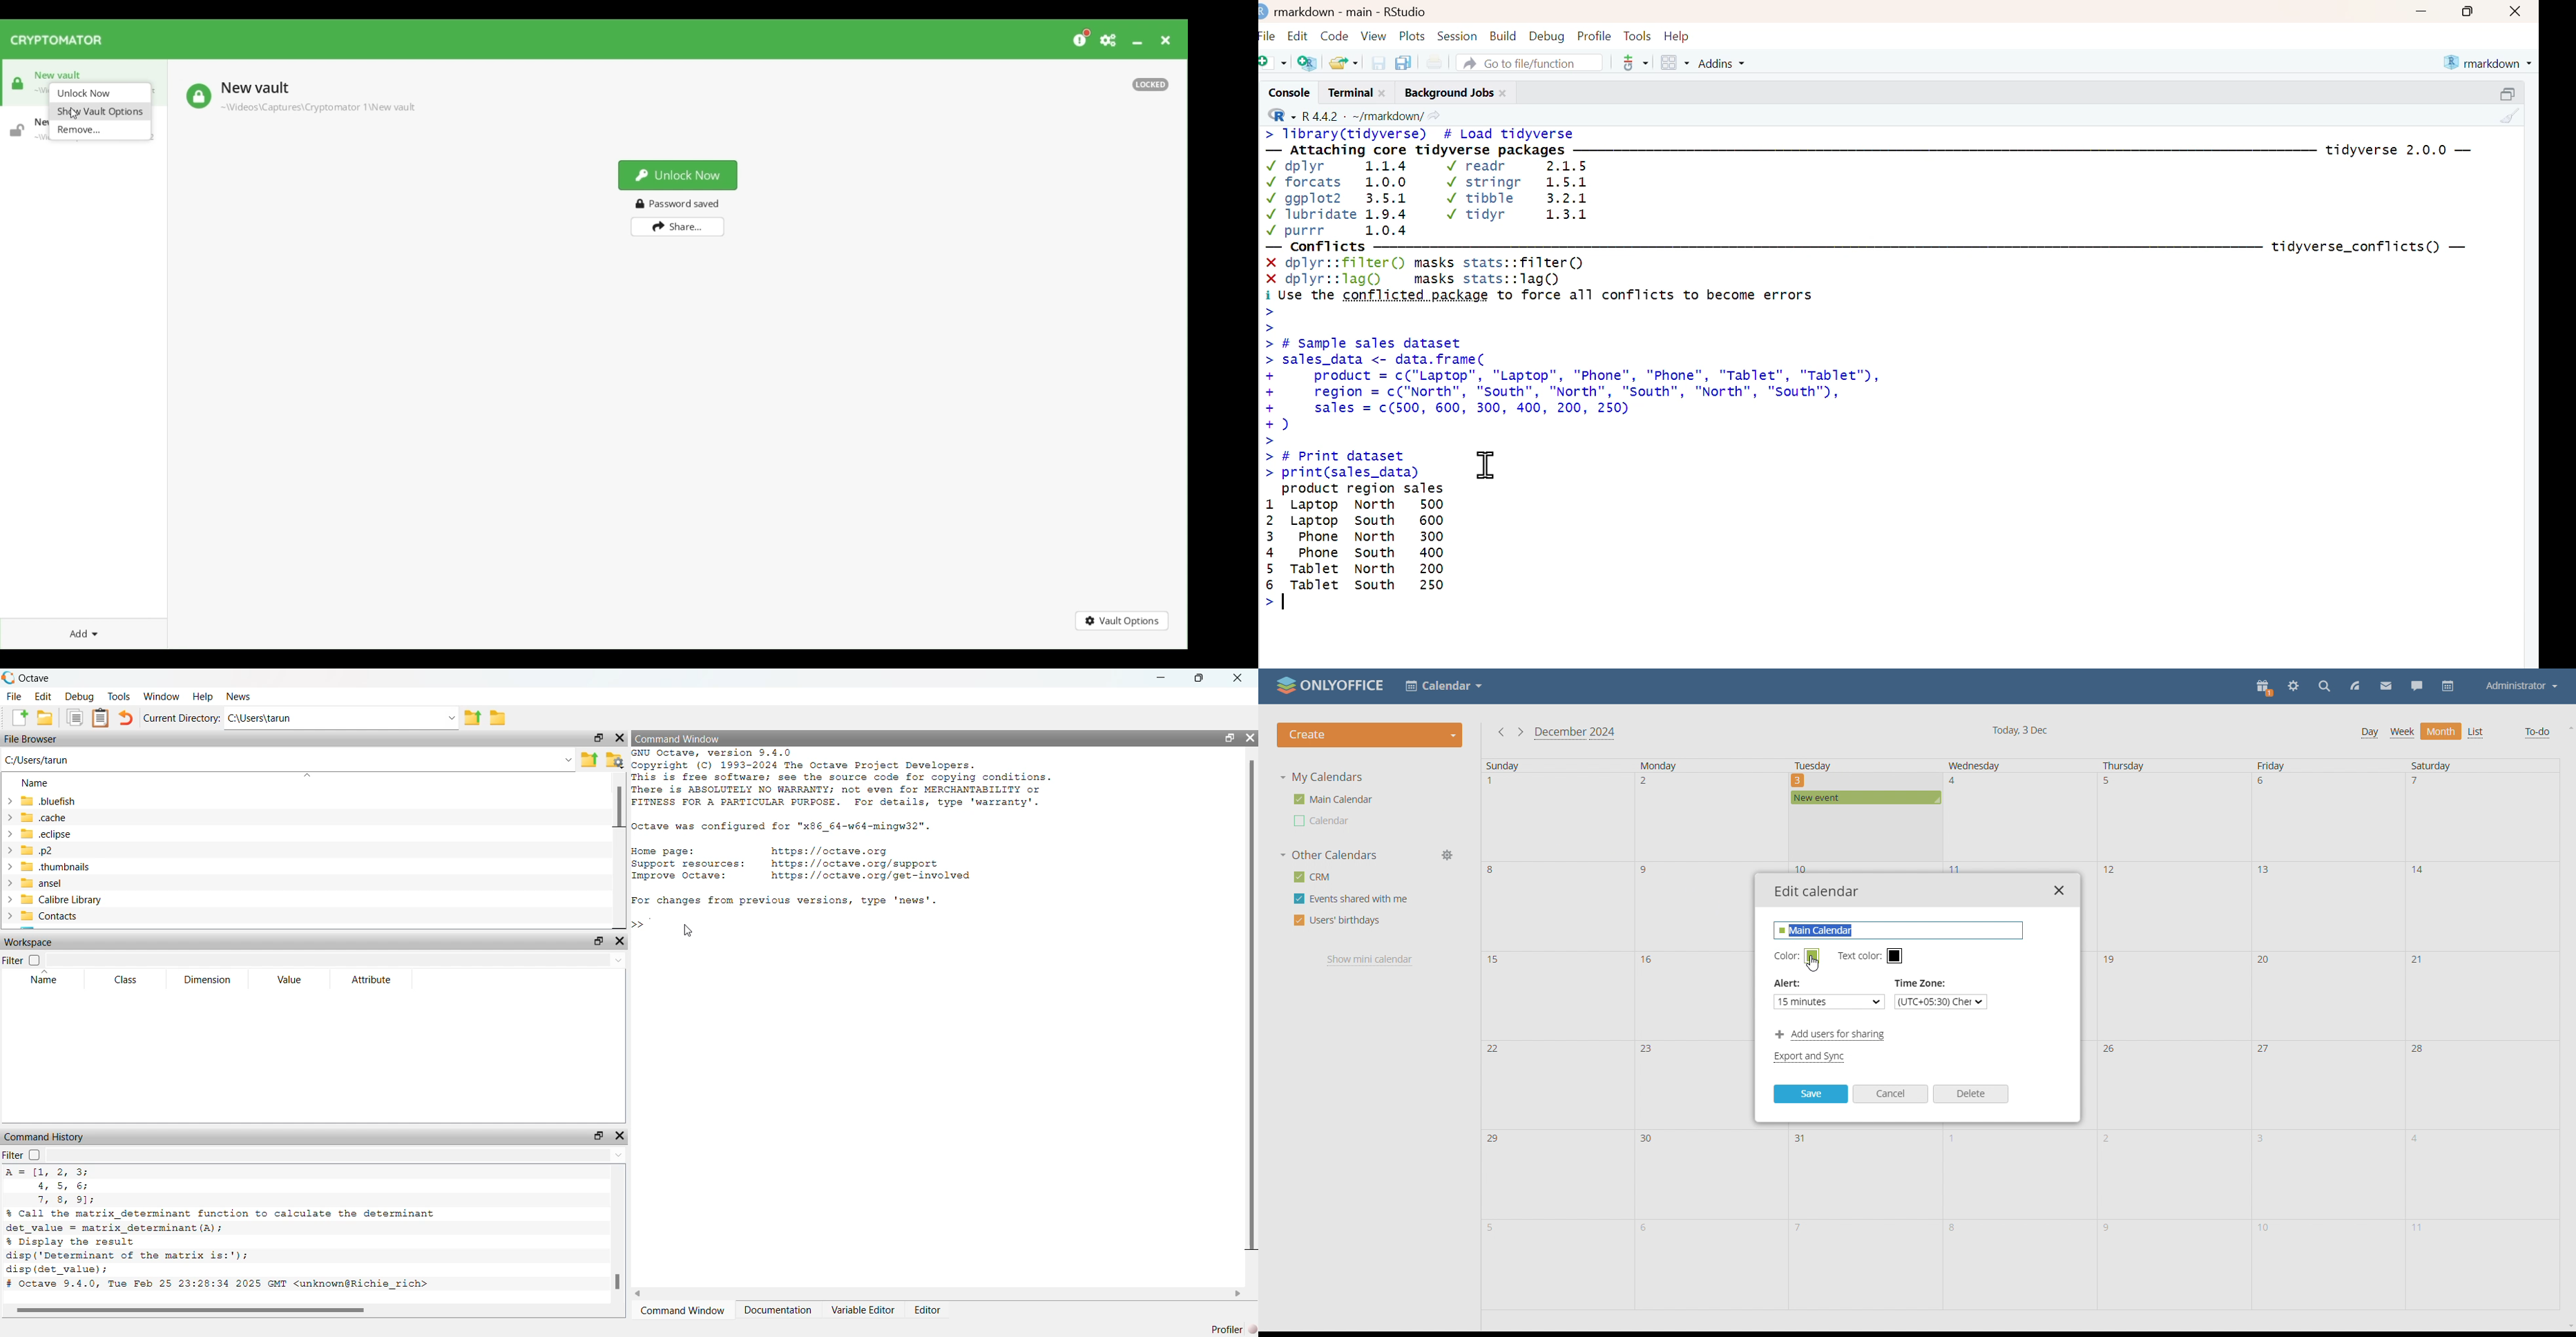 The width and height of the screenshot is (2576, 1344). I want to click on open recent files, so click(1344, 61).